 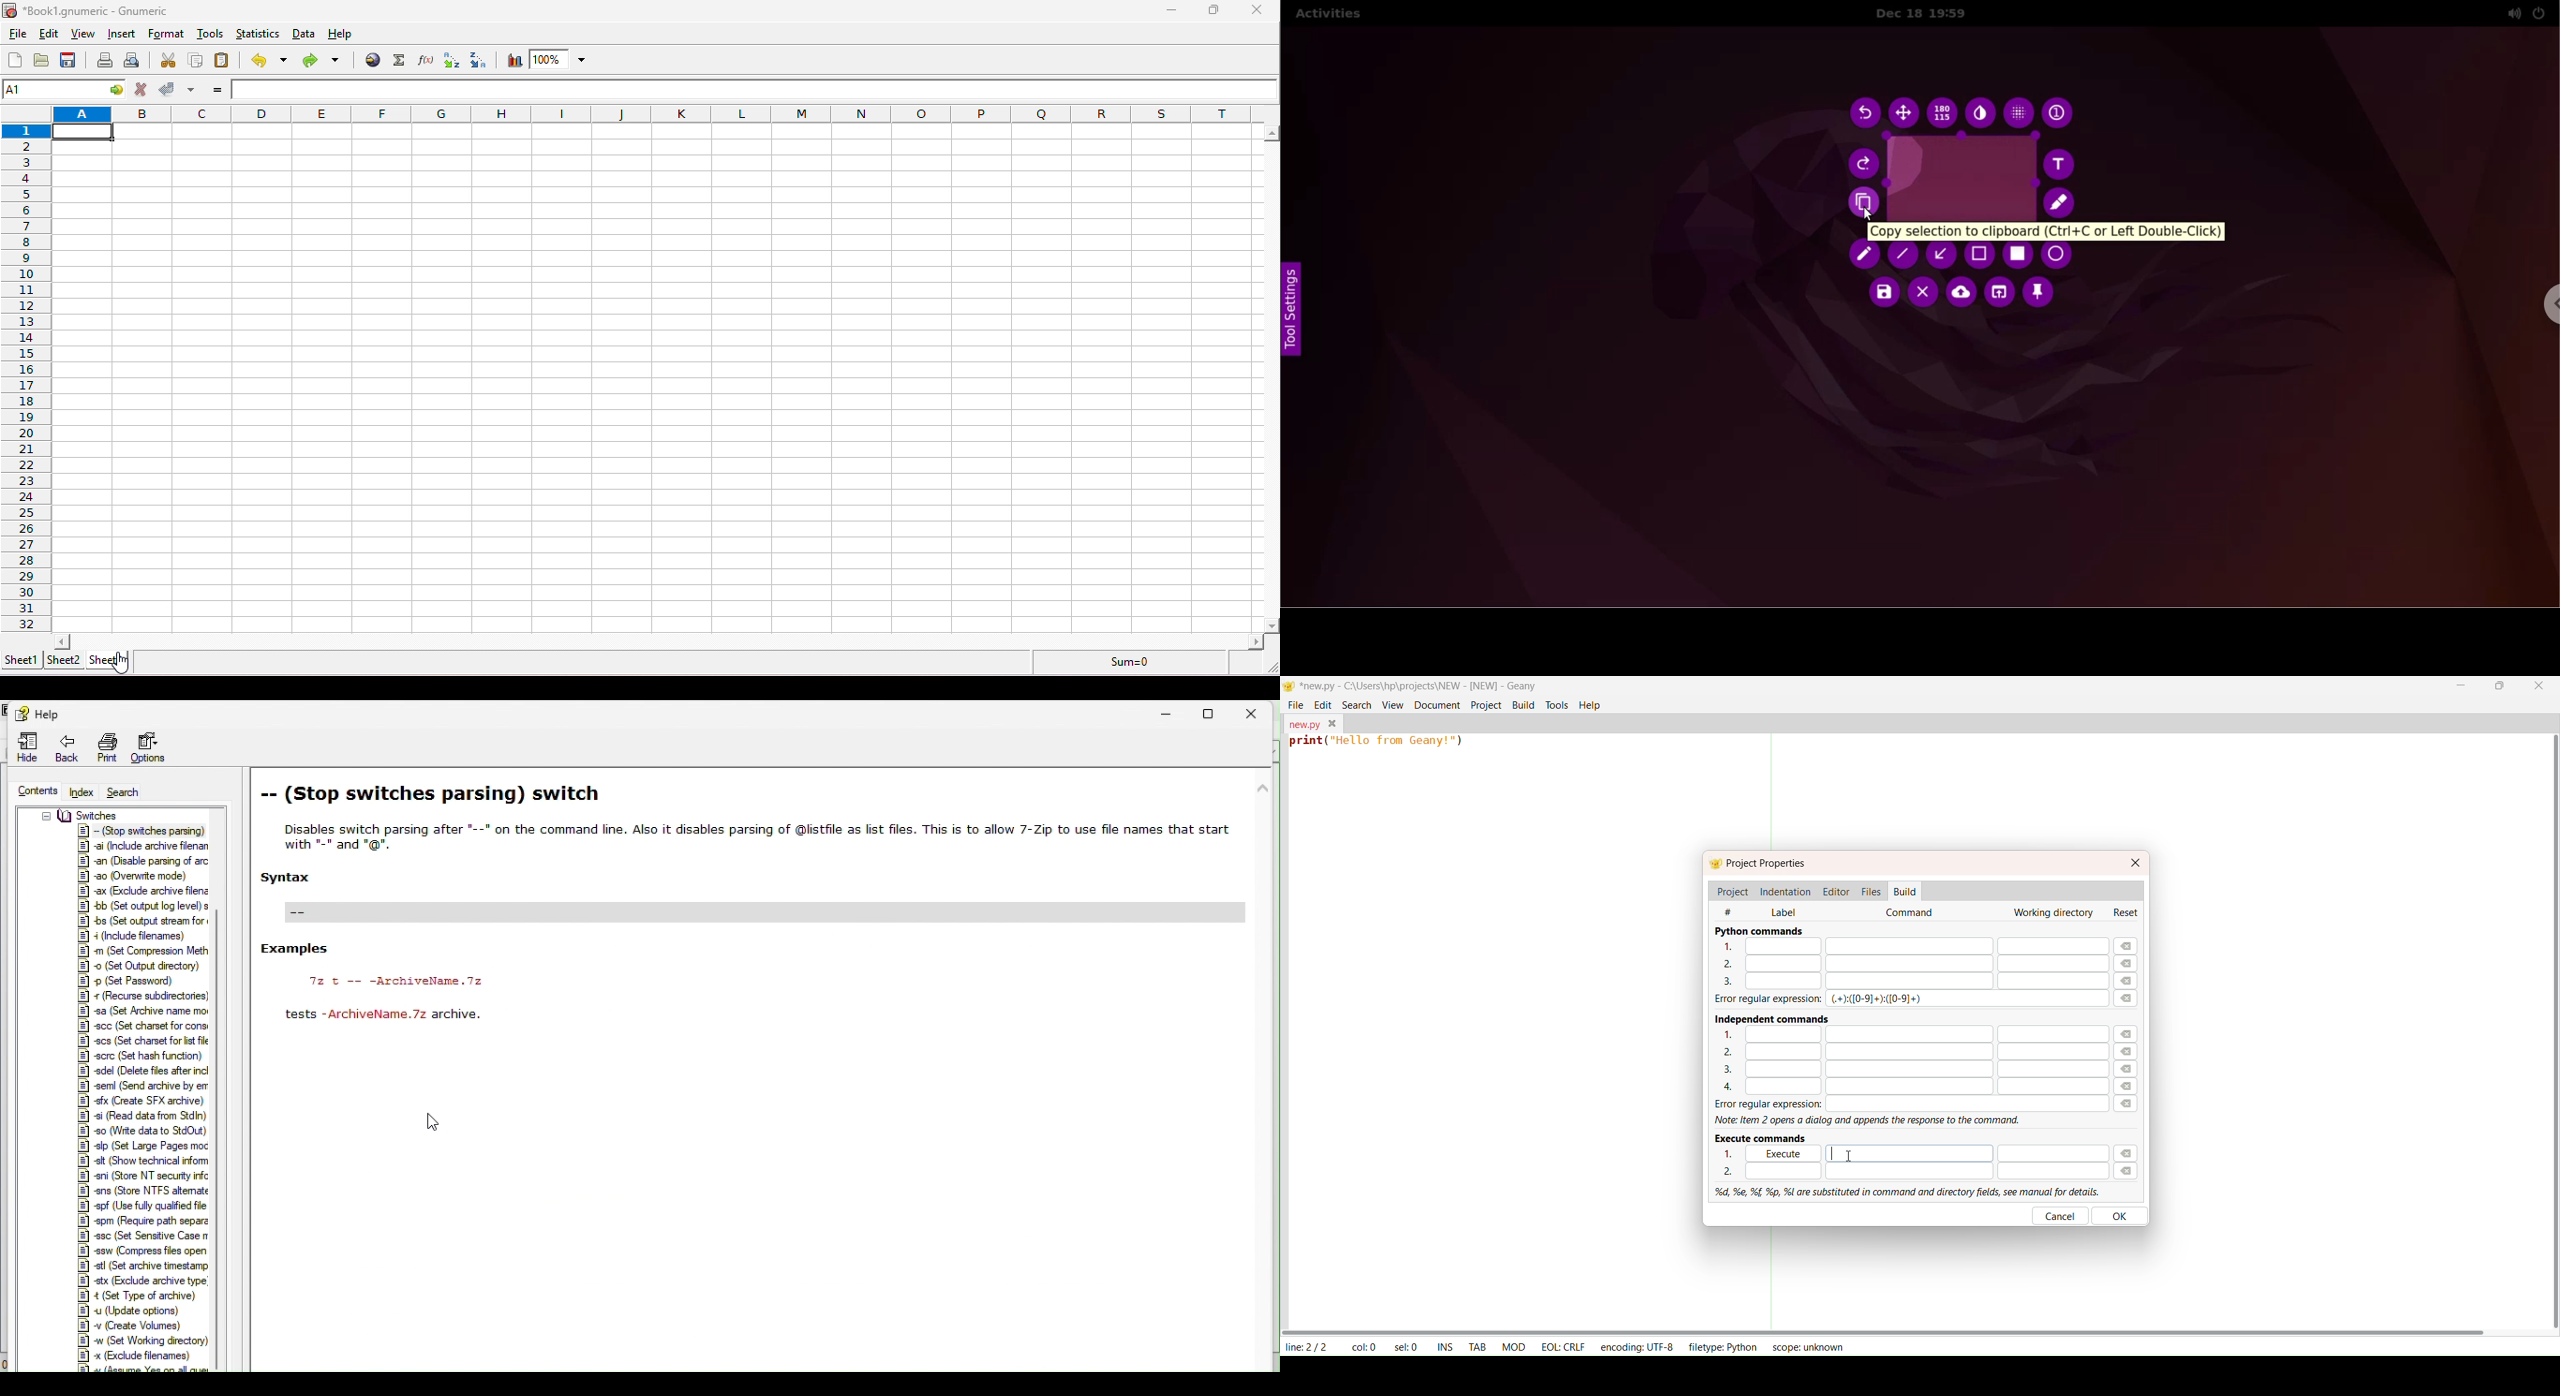 I want to click on edit a function in the current cell, so click(x=424, y=59).